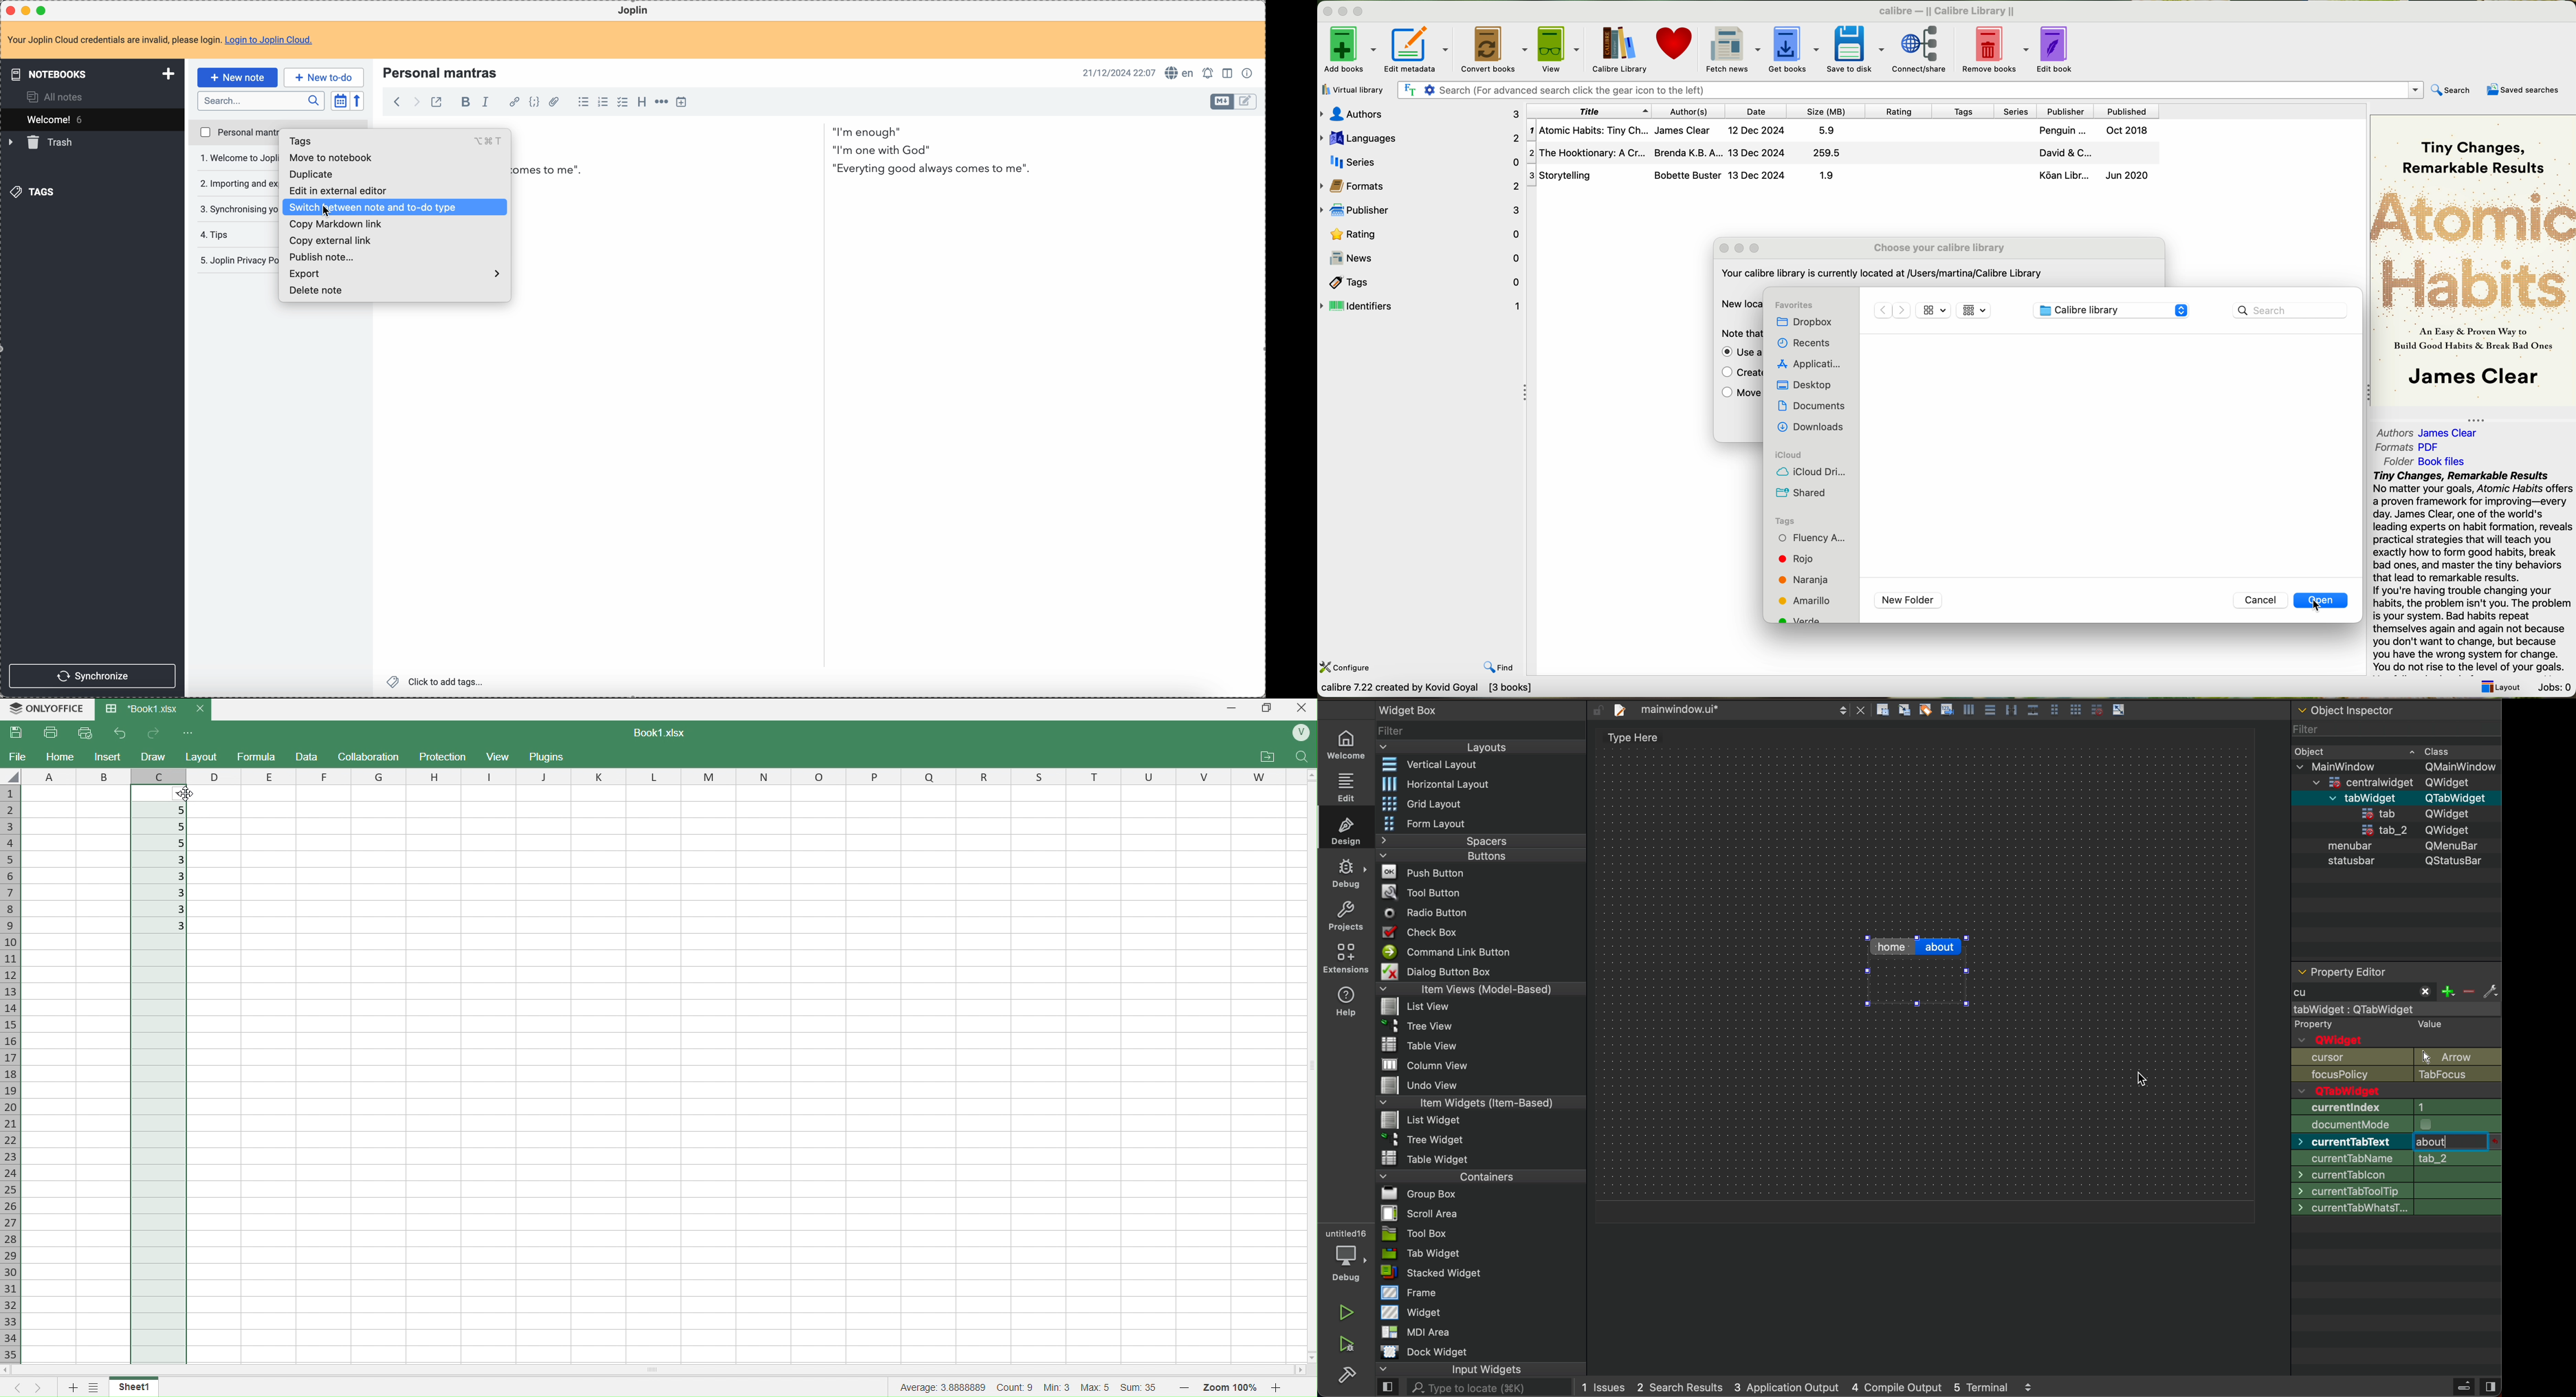 The image size is (2576, 1400). Describe the element at coordinates (28, 11) in the screenshot. I see `minimize program` at that location.